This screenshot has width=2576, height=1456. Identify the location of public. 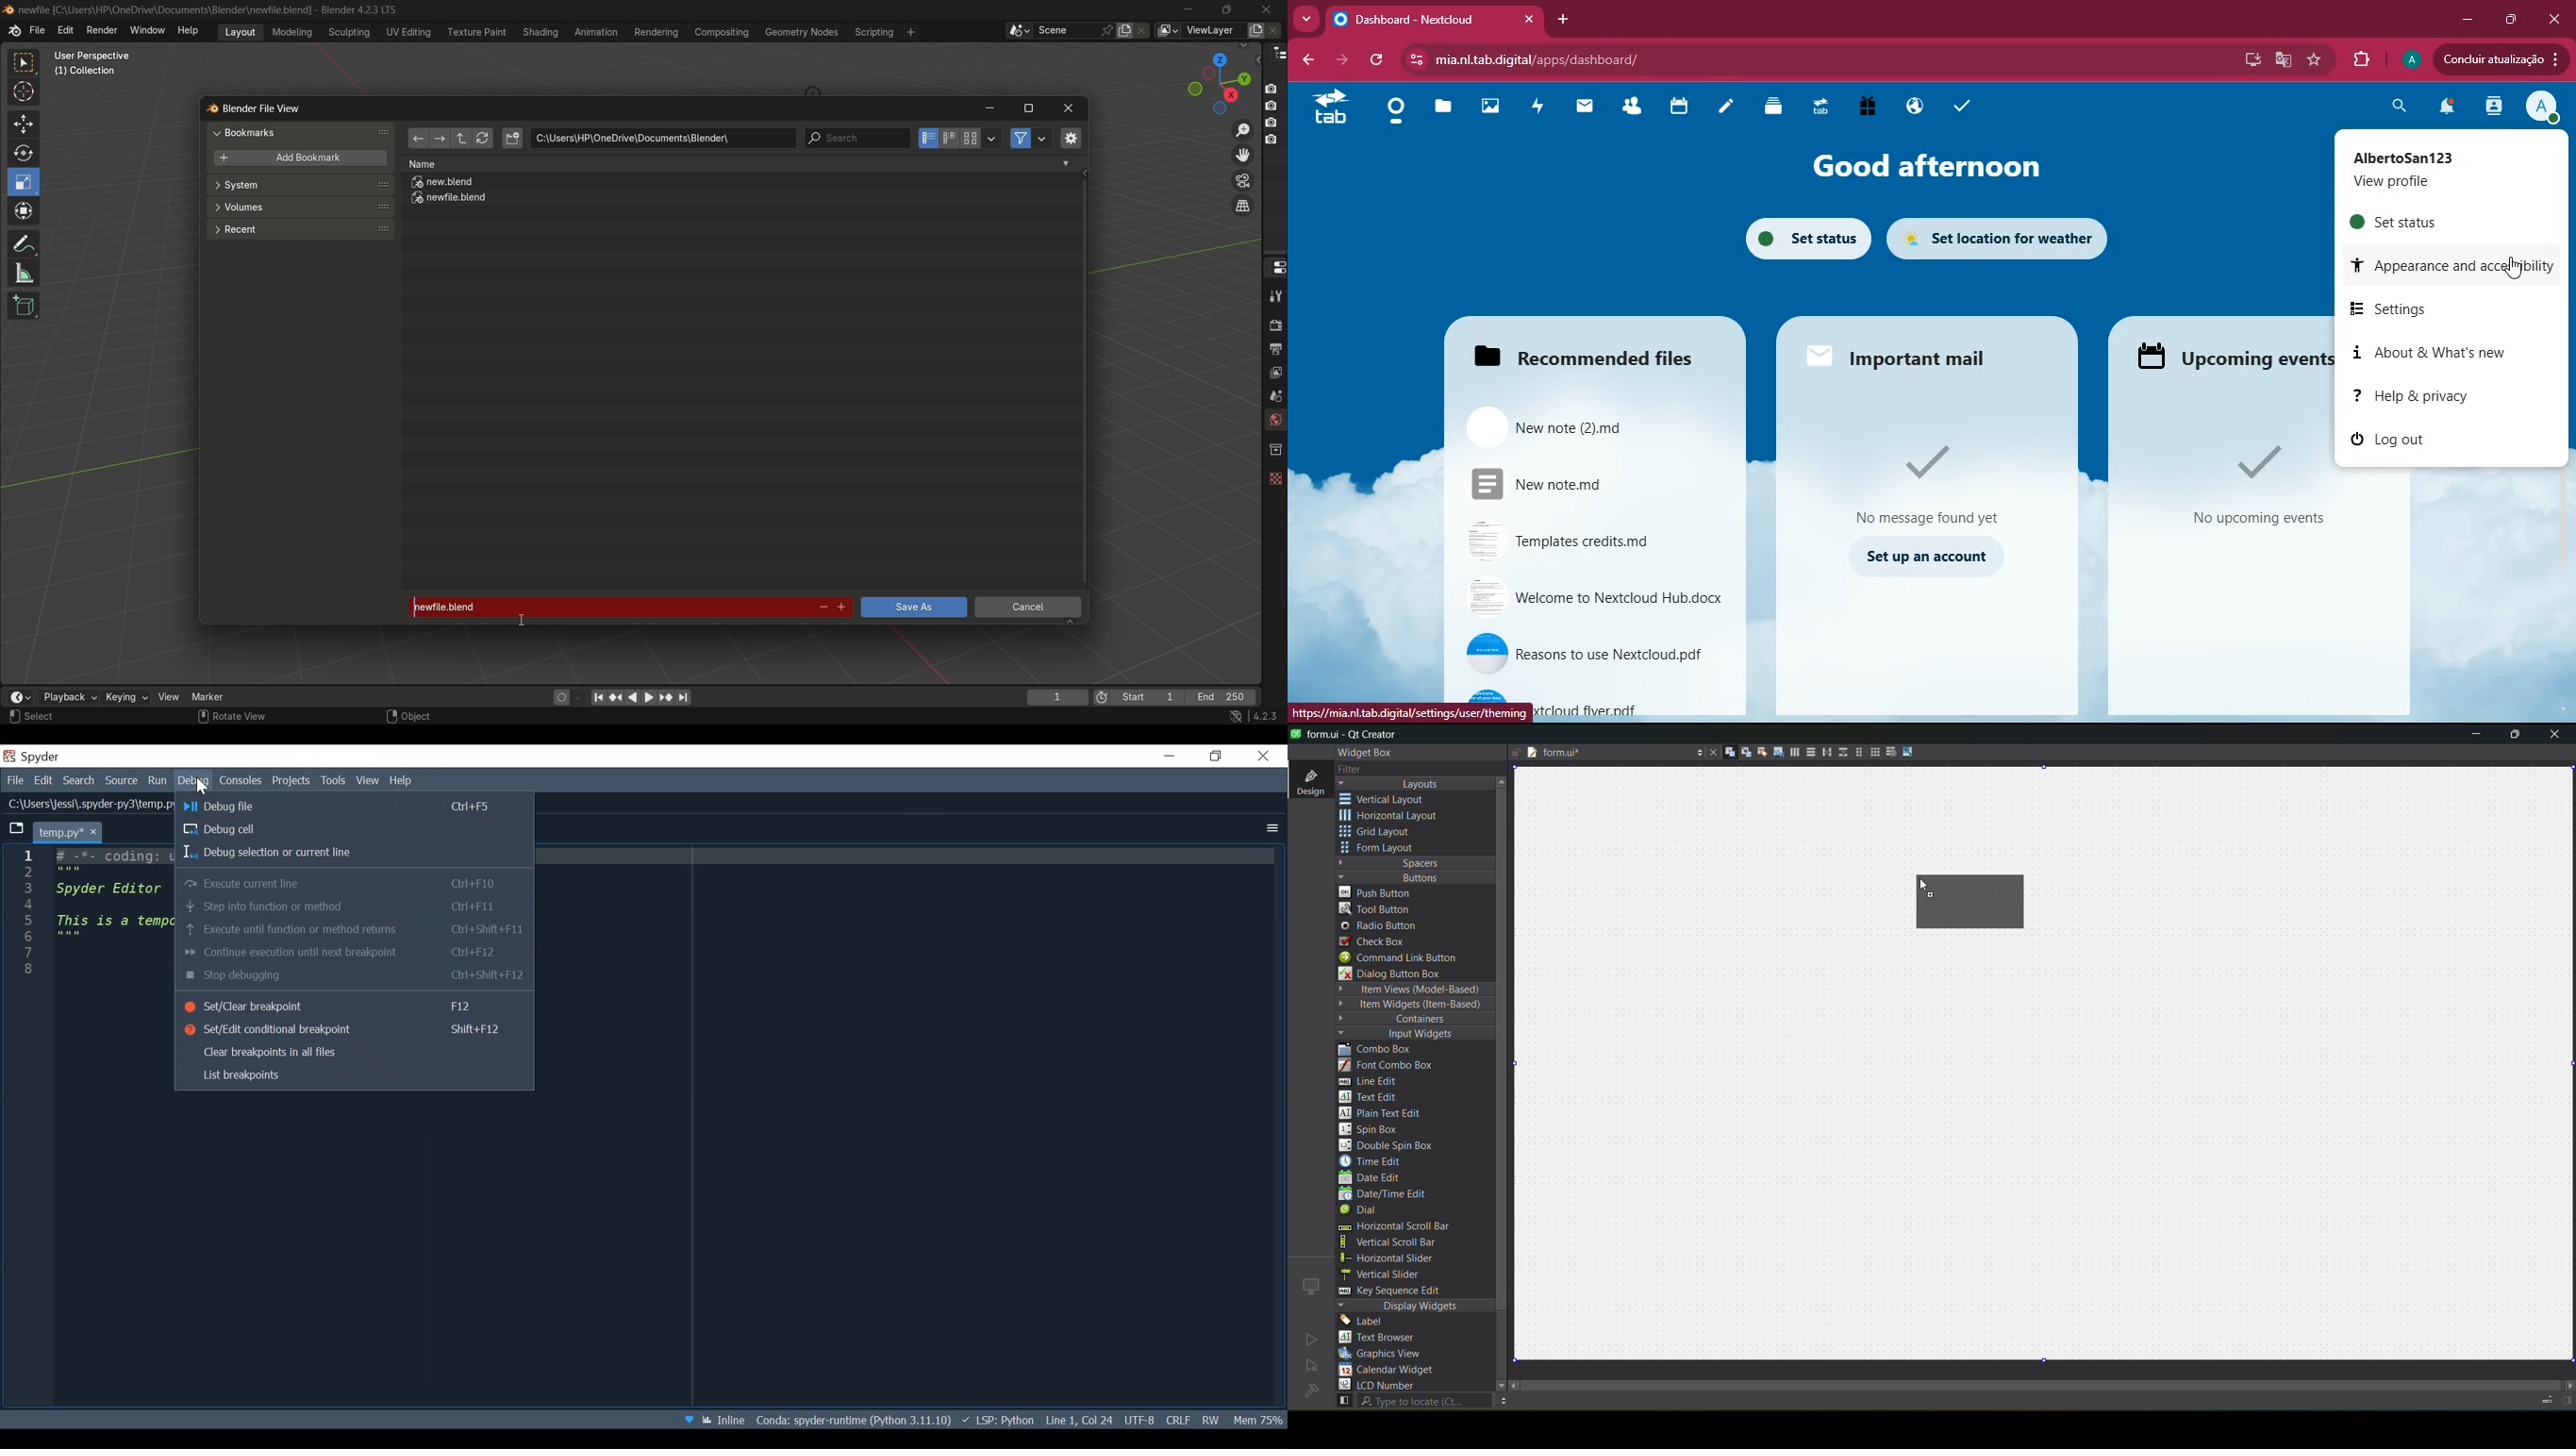
(1914, 107).